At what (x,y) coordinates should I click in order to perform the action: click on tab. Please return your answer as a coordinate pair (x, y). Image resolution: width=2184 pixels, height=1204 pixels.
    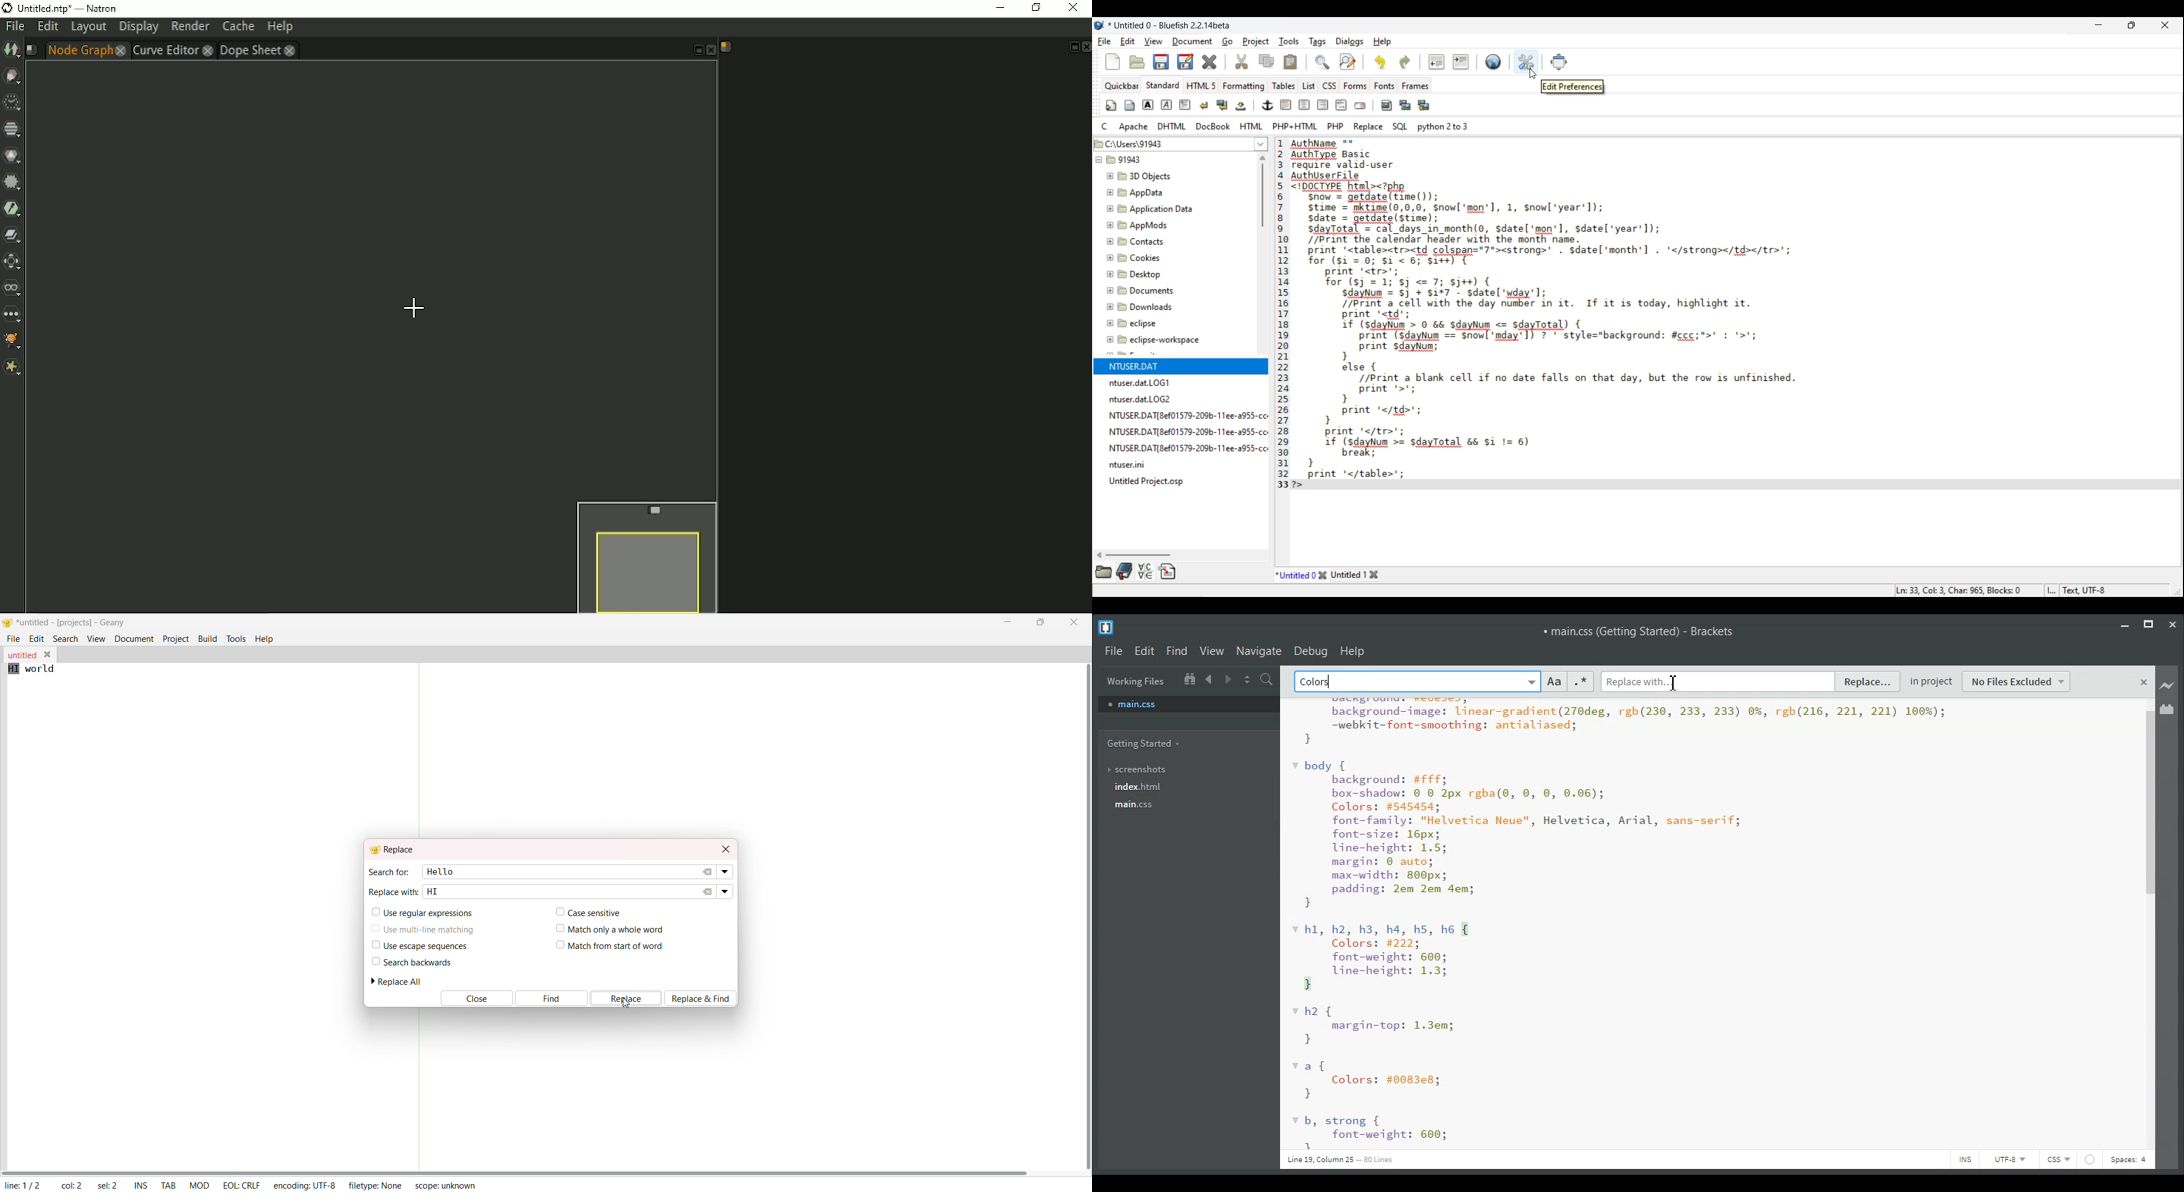
    Looking at the image, I should click on (169, 1187).